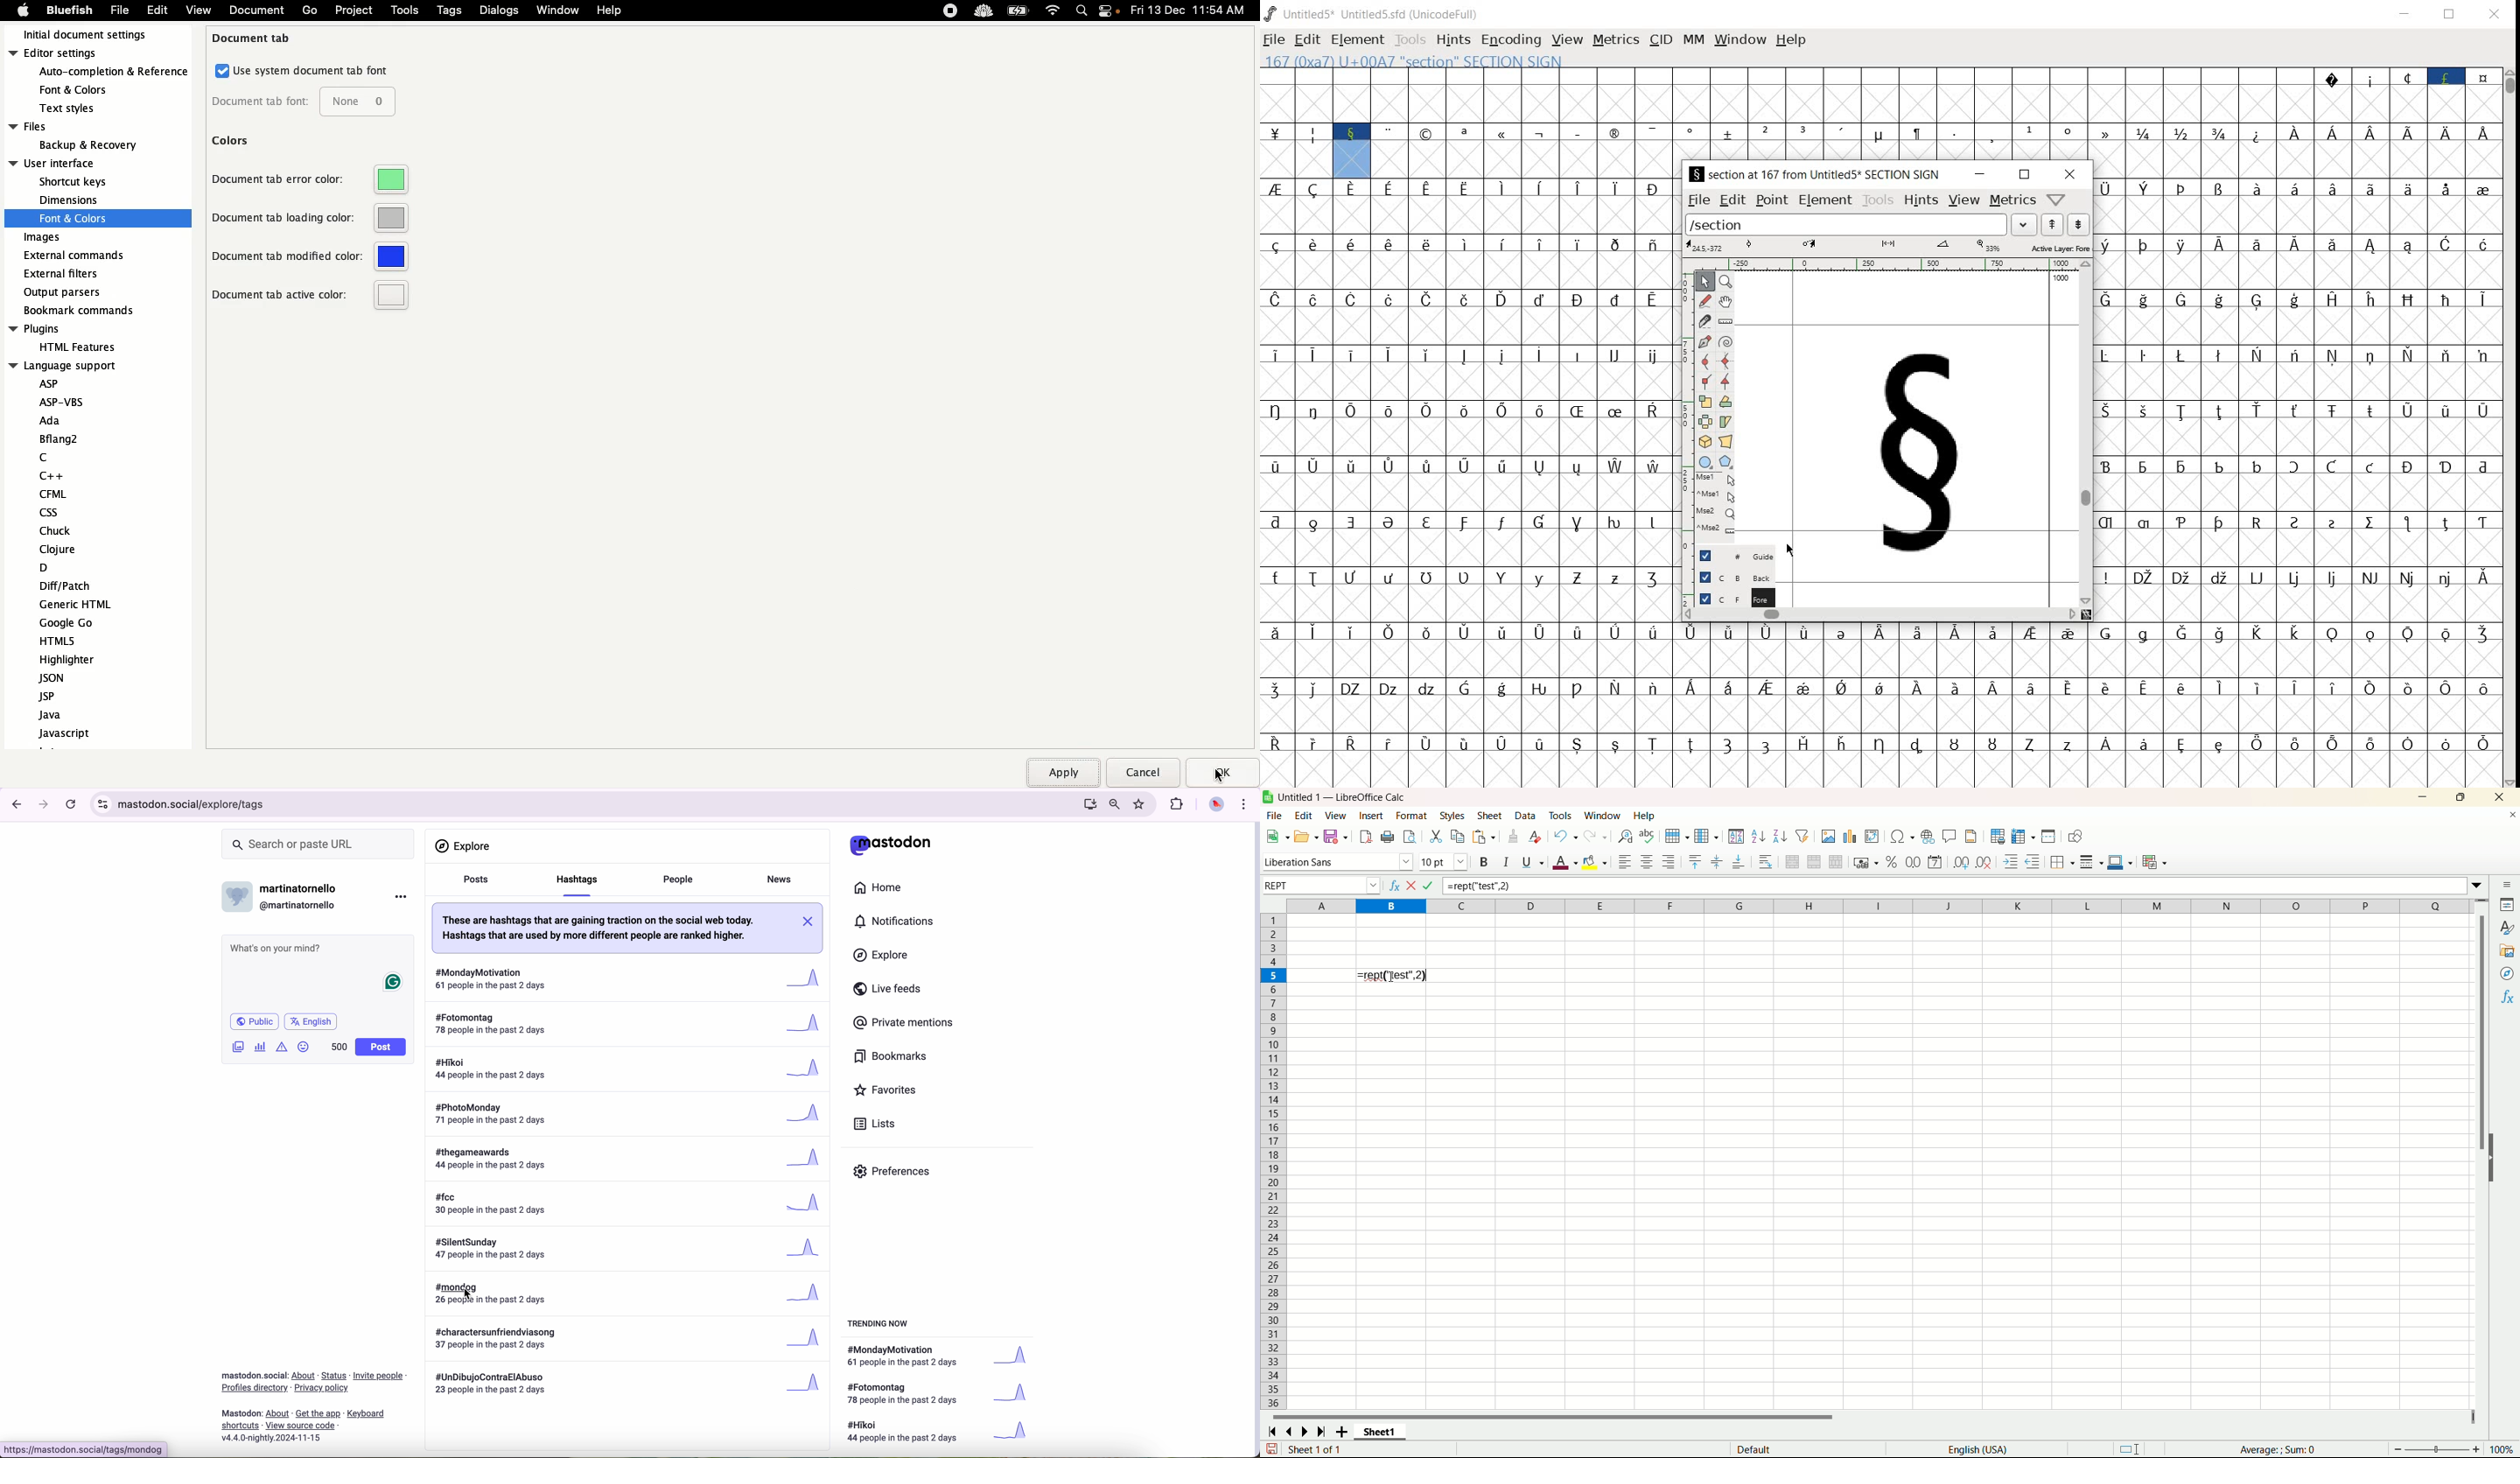 The image size is (2520, 1484). I want to click on URL, so click(579, 806).